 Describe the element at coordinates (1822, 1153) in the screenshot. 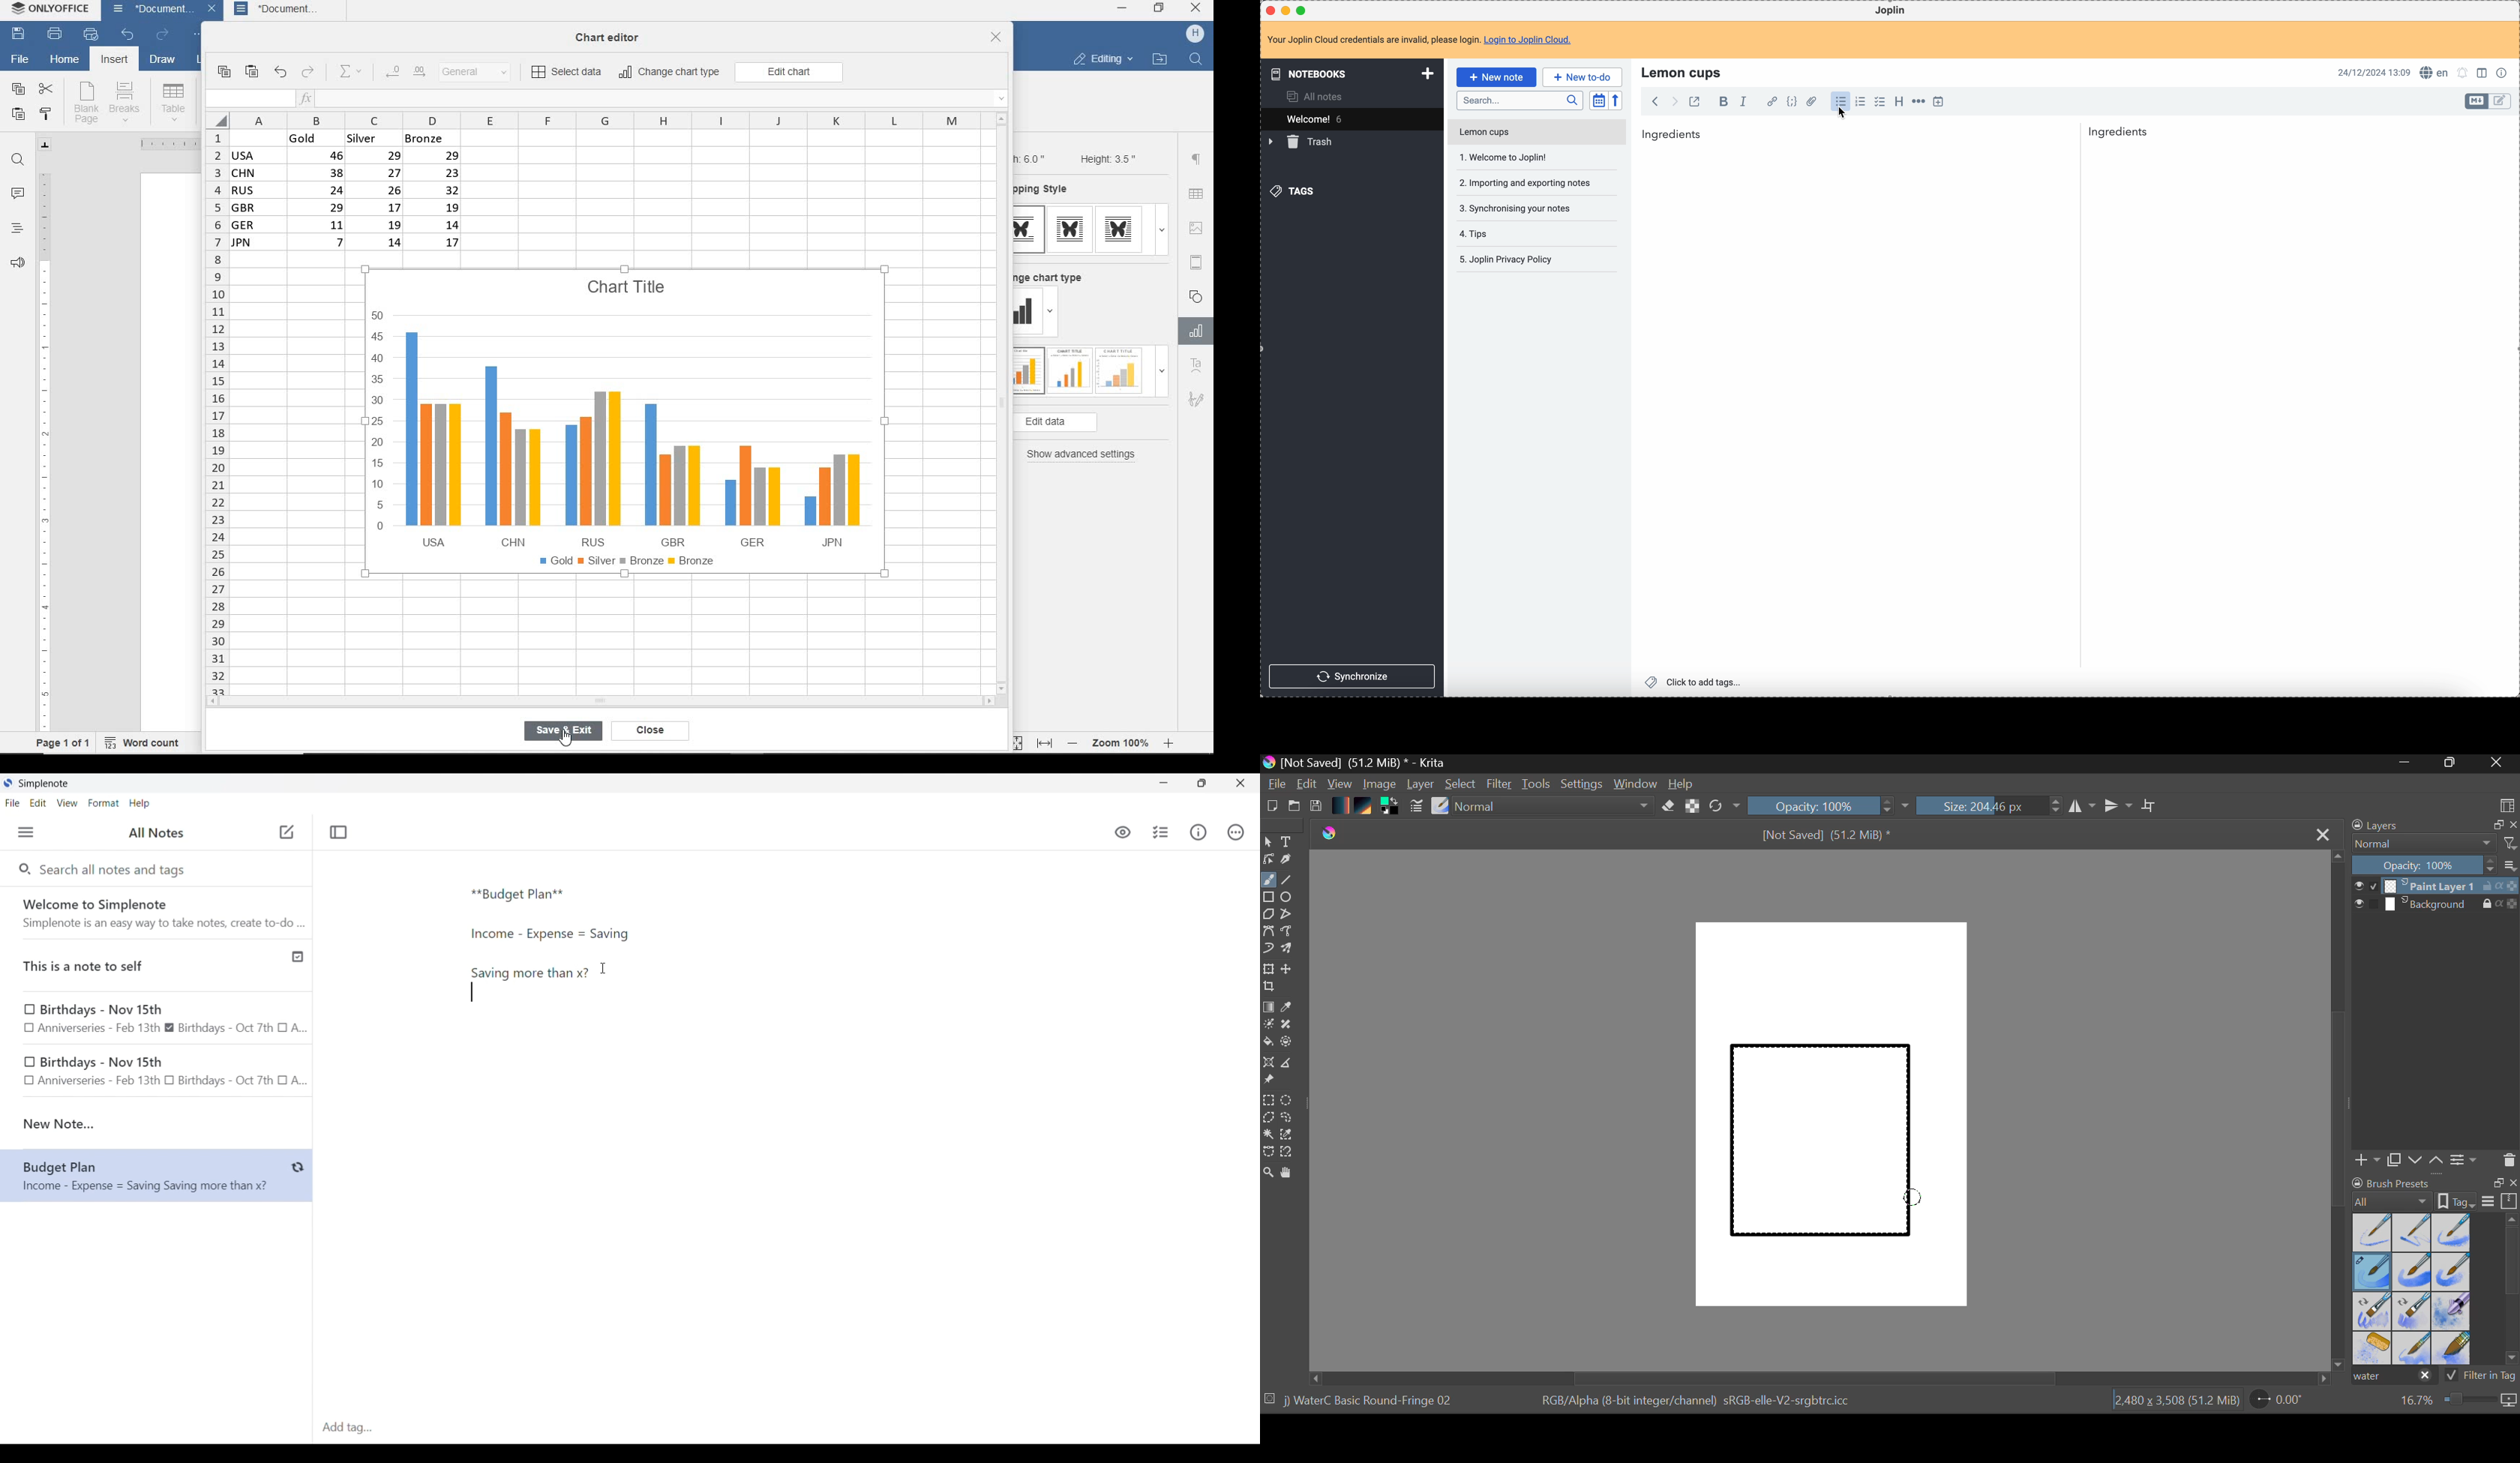

I see `Rectangle Shape Selected` at that location.